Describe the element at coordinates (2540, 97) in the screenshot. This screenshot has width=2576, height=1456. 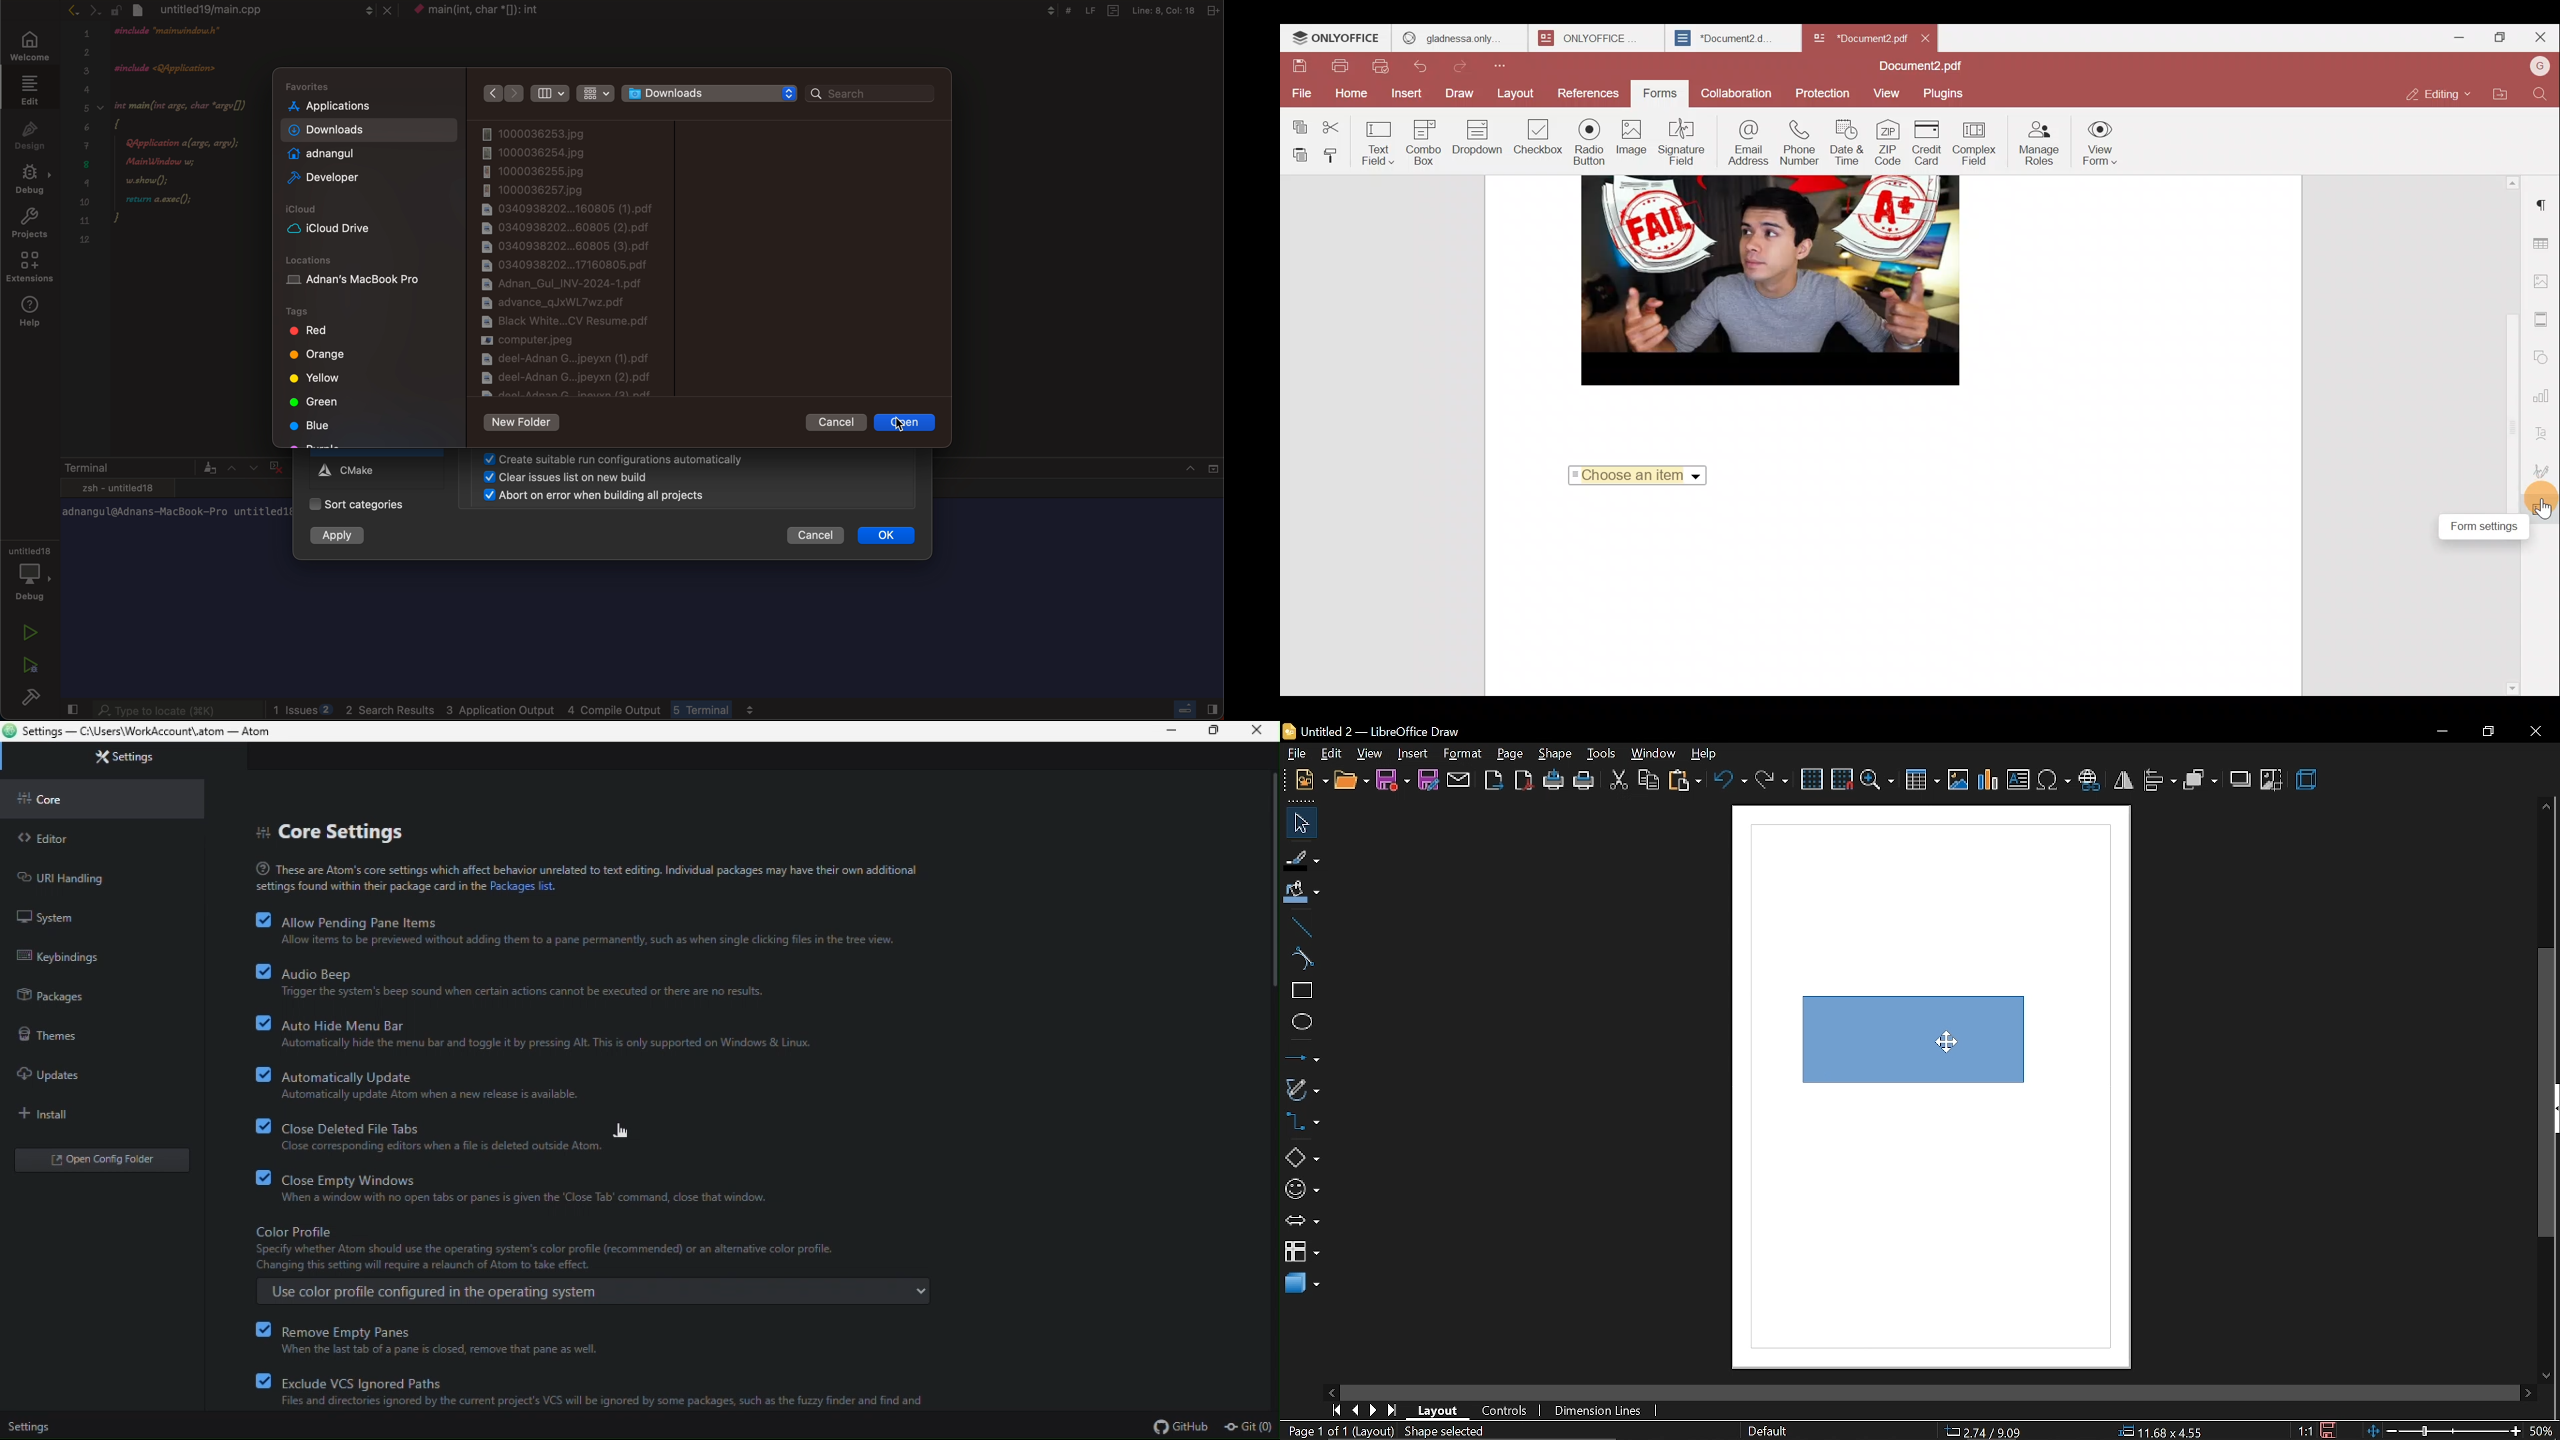
I see `Find` at that location.